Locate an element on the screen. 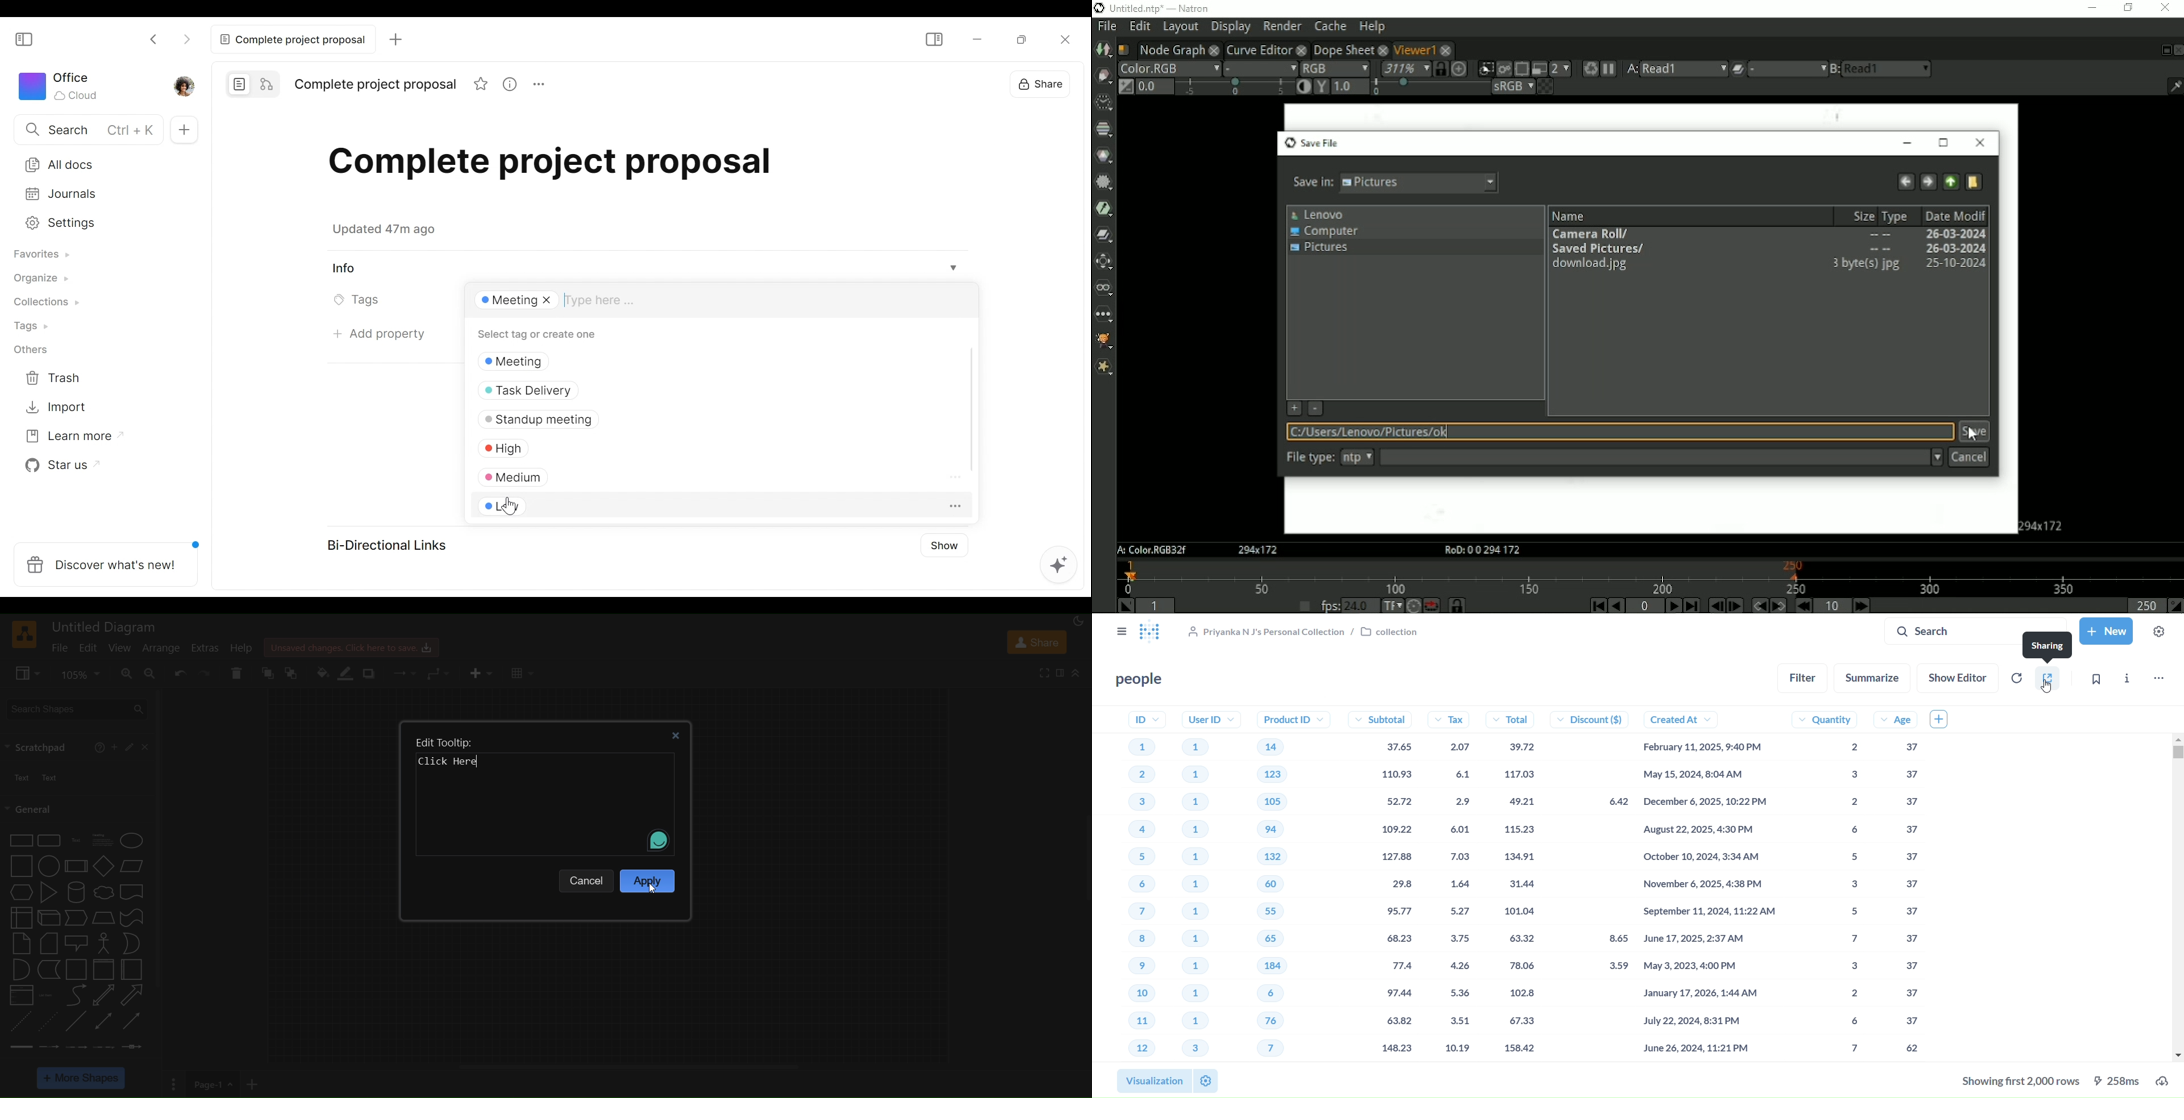 Image resolution: width=2184 pixels, height=1120 pixels. Switch between "neutral" 1.0 gain f-stop and the previous setting is located at coordinates (1126, 86).